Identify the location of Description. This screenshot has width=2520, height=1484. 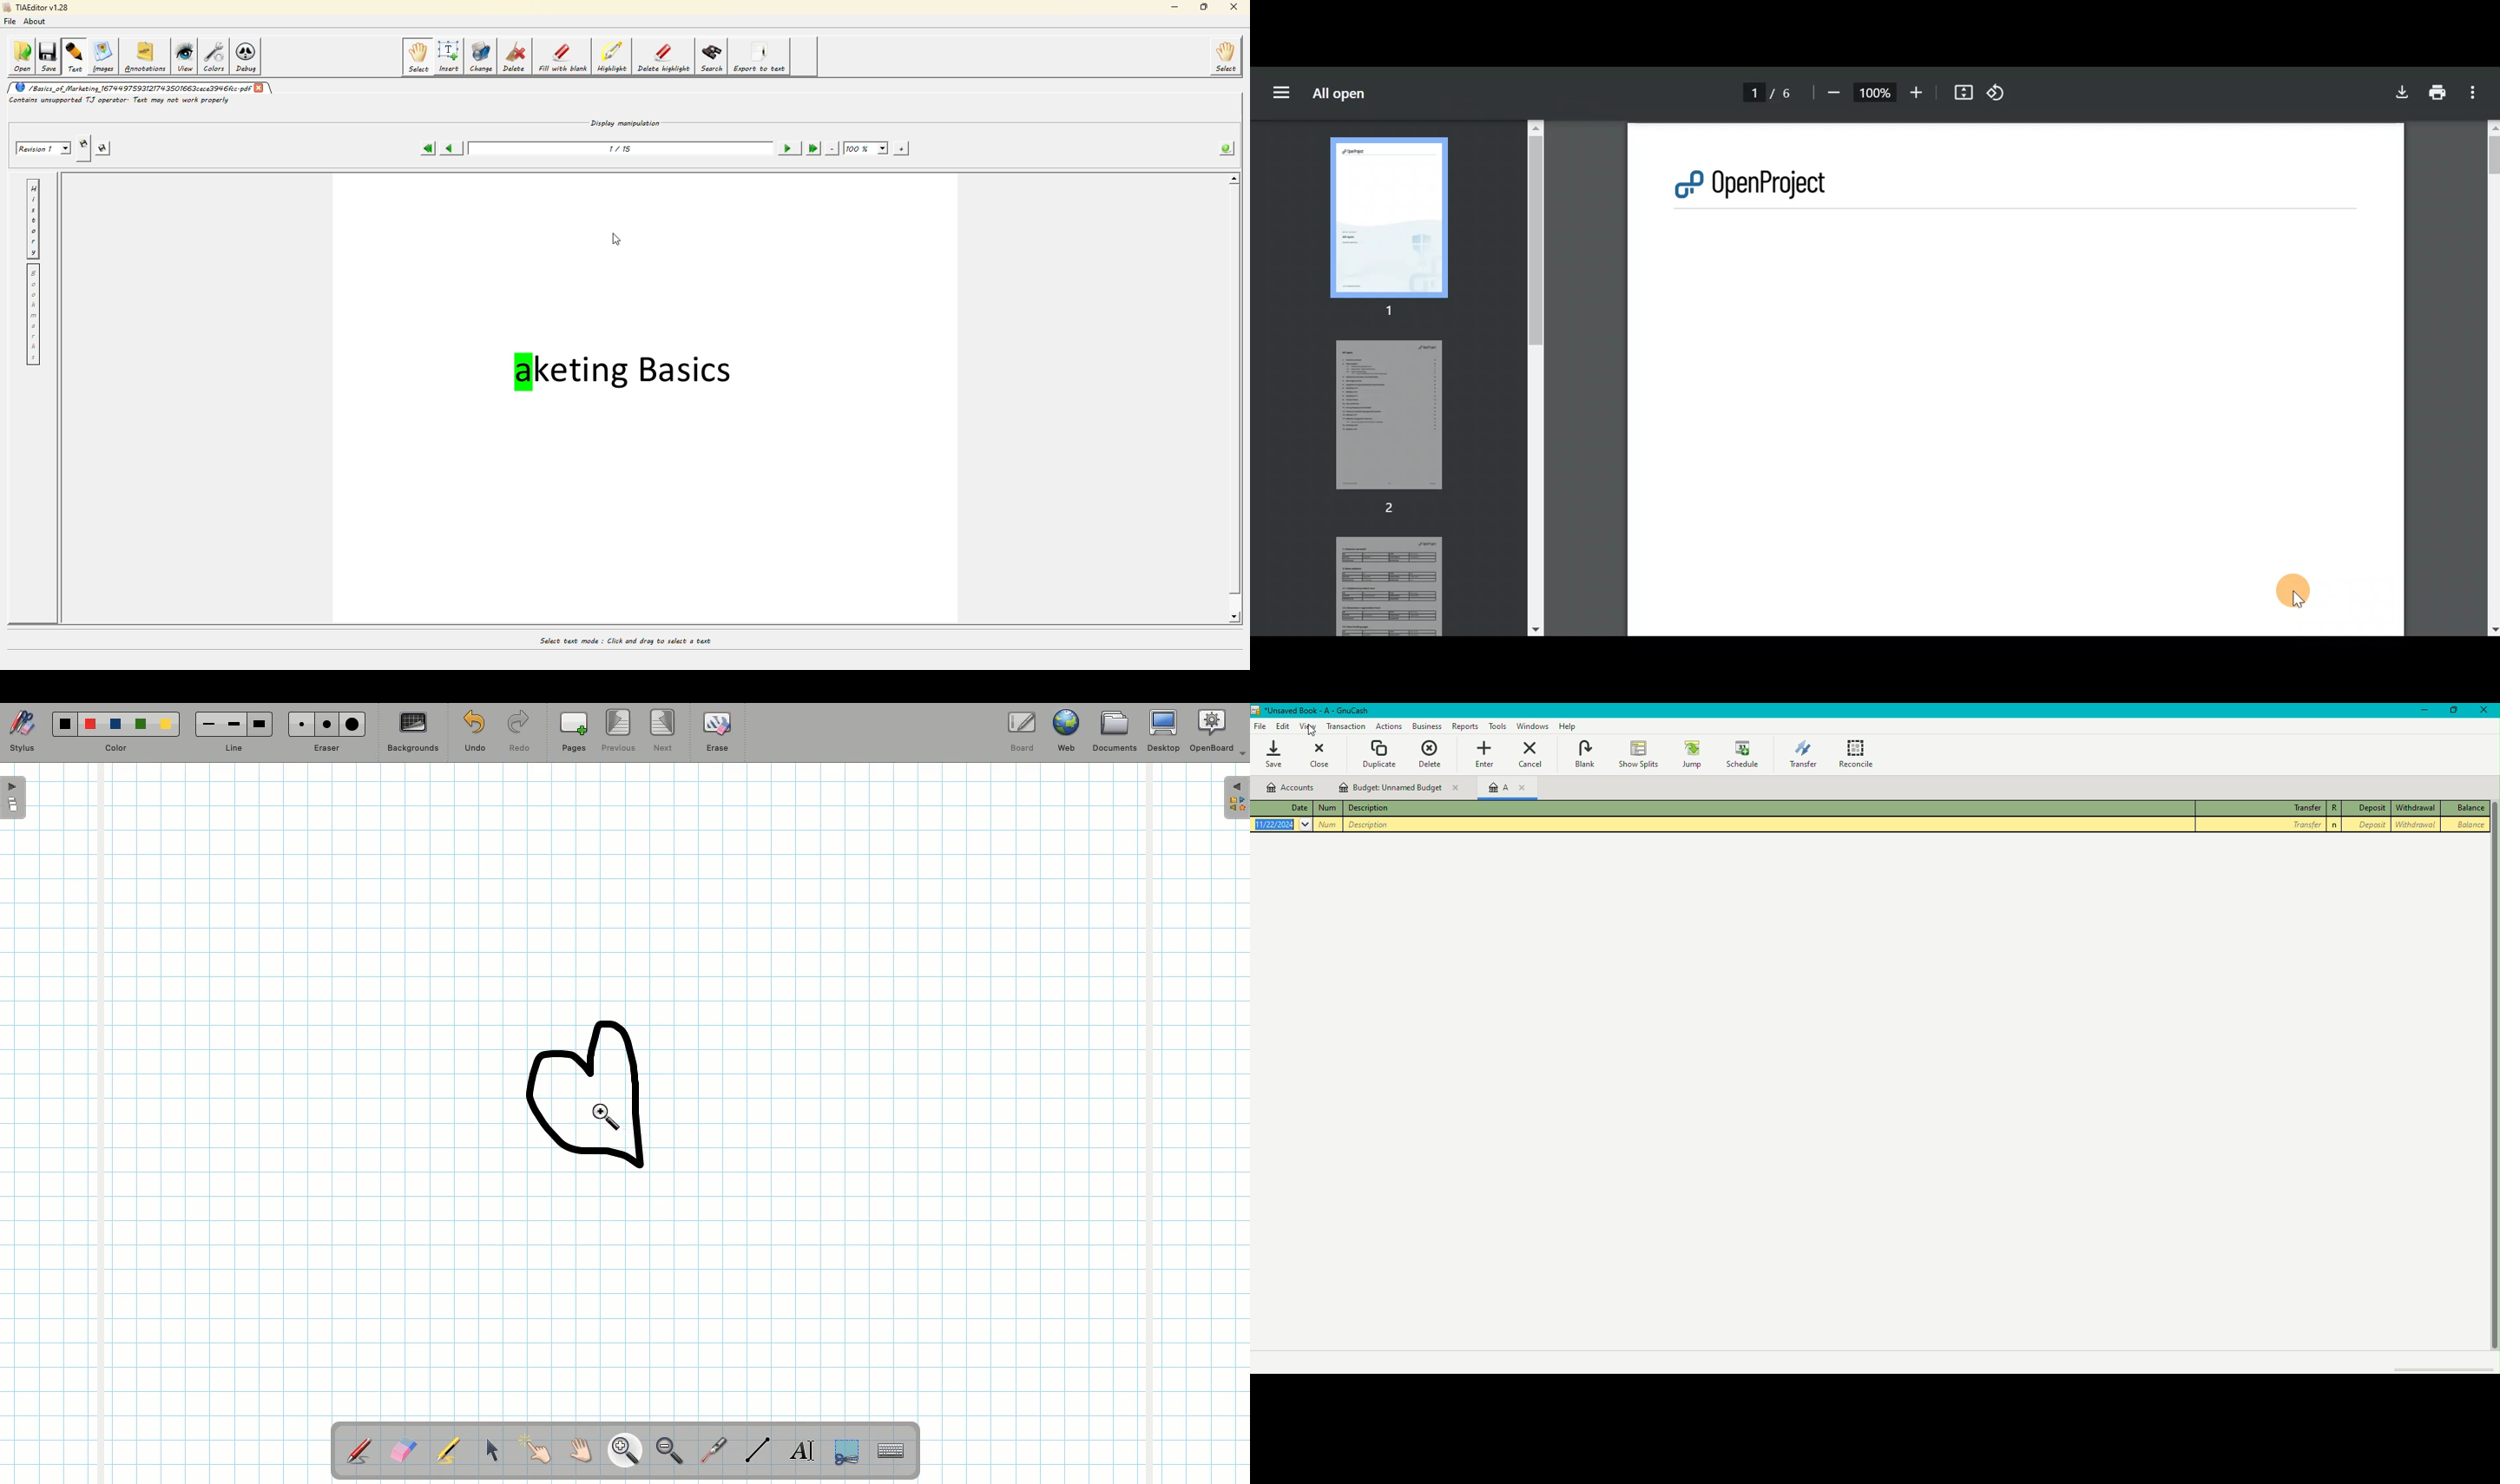
(1370, 808).